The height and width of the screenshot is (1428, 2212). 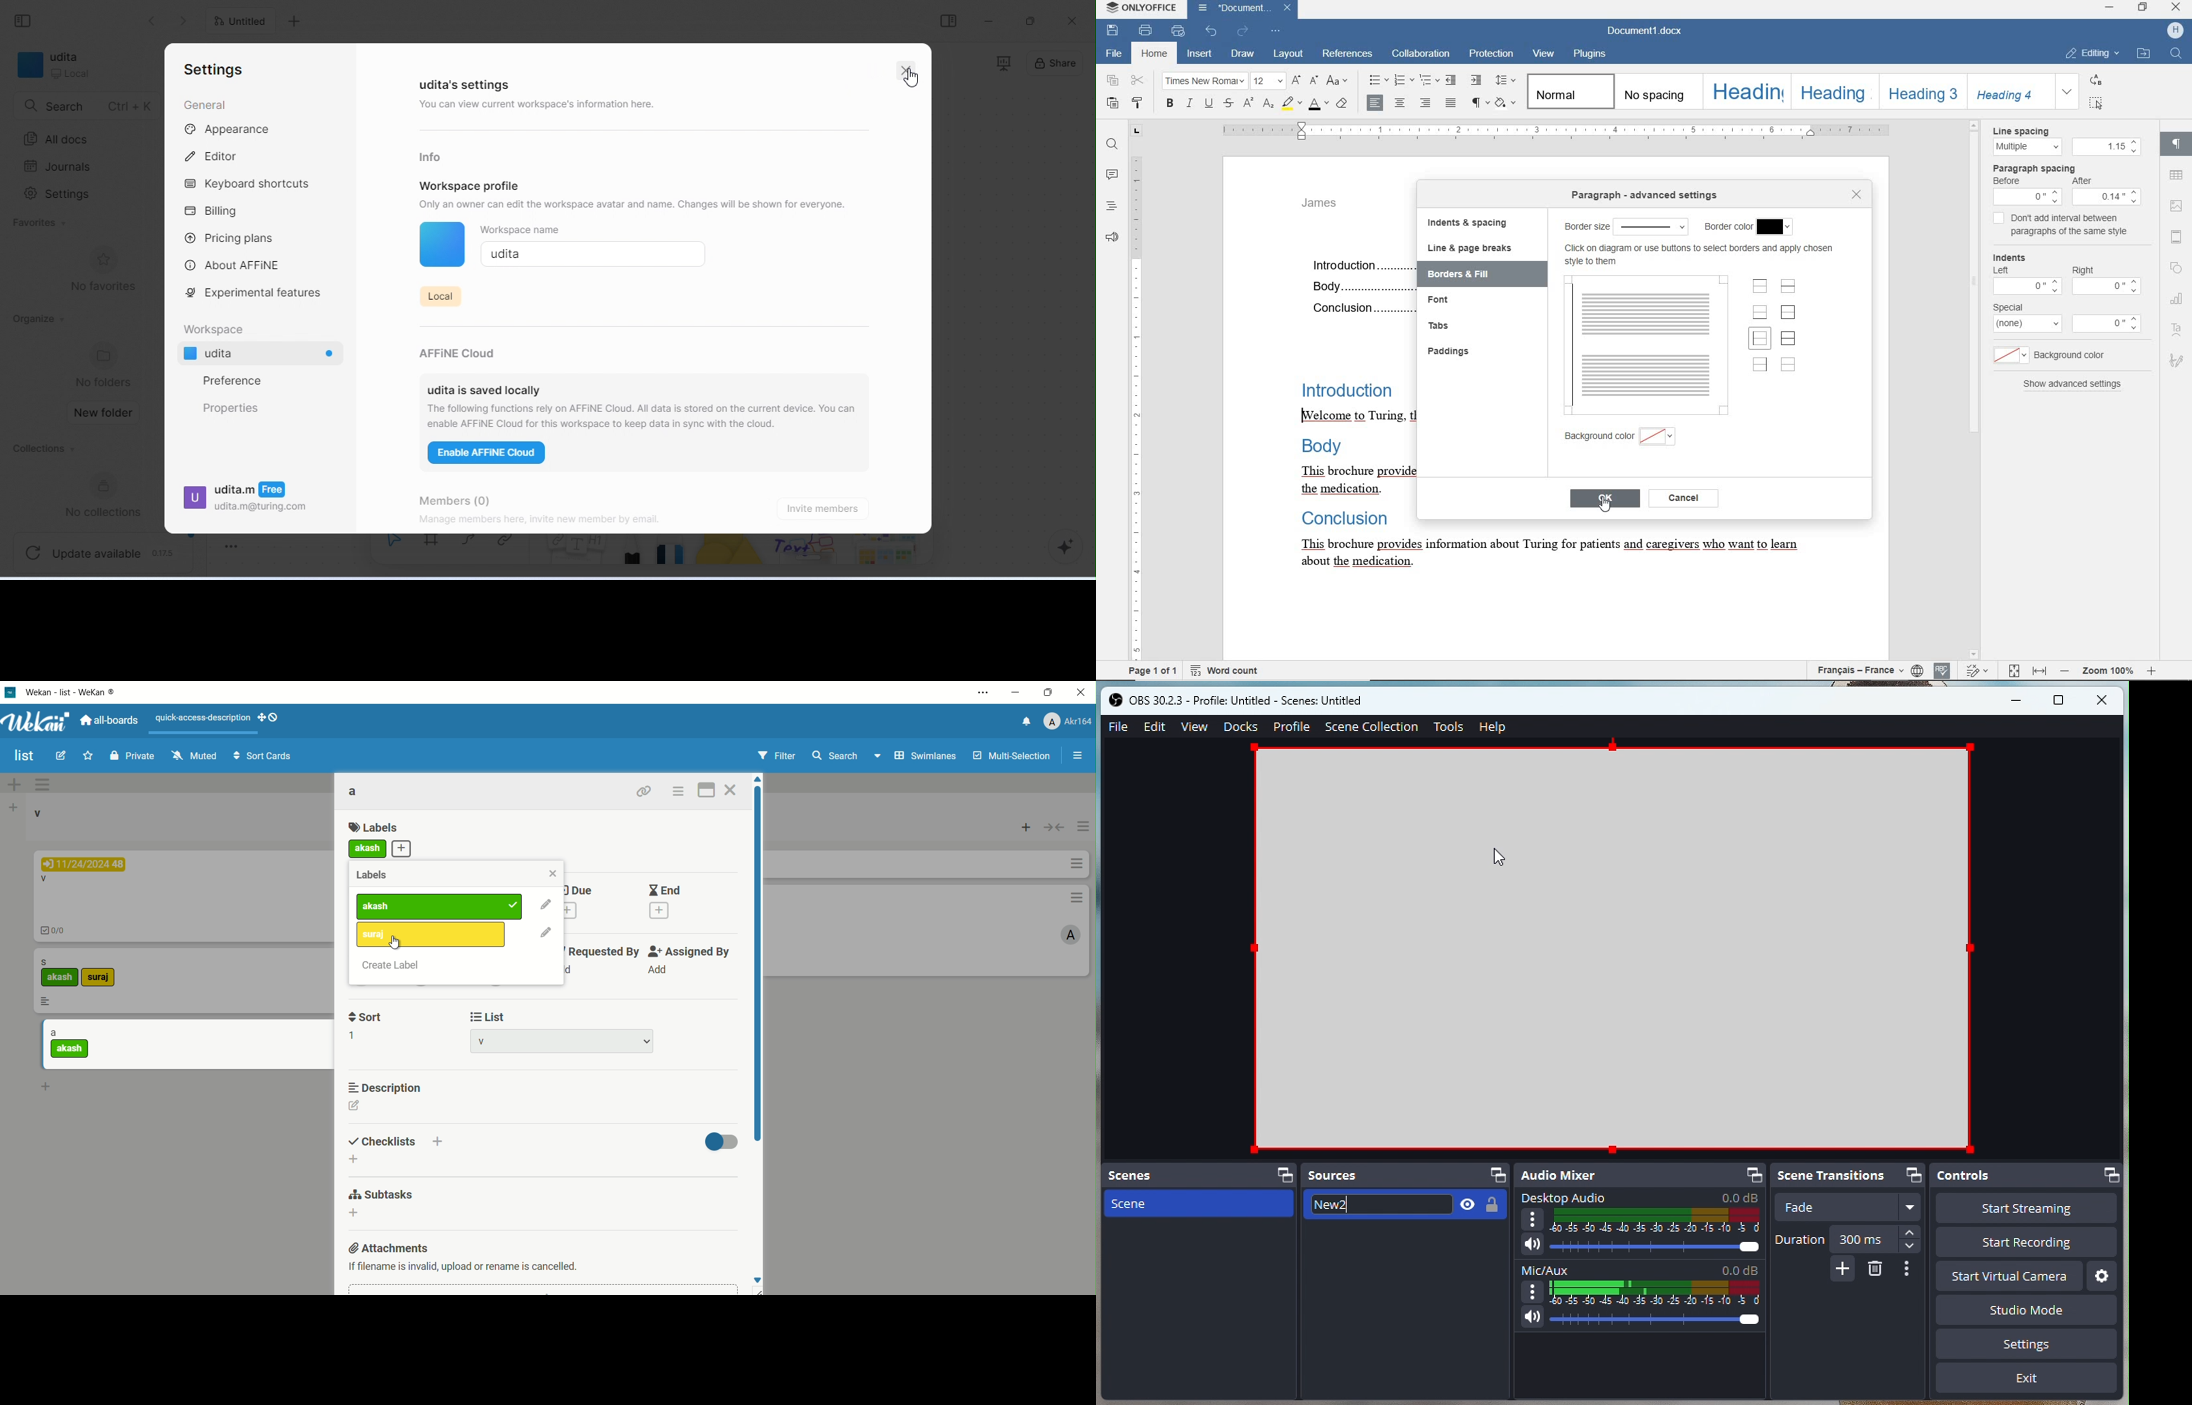 What do you see at coordinates (1640, 1298) in the screenshot?
I see `Mic/Aux` at bounding box center [1640, 1298].